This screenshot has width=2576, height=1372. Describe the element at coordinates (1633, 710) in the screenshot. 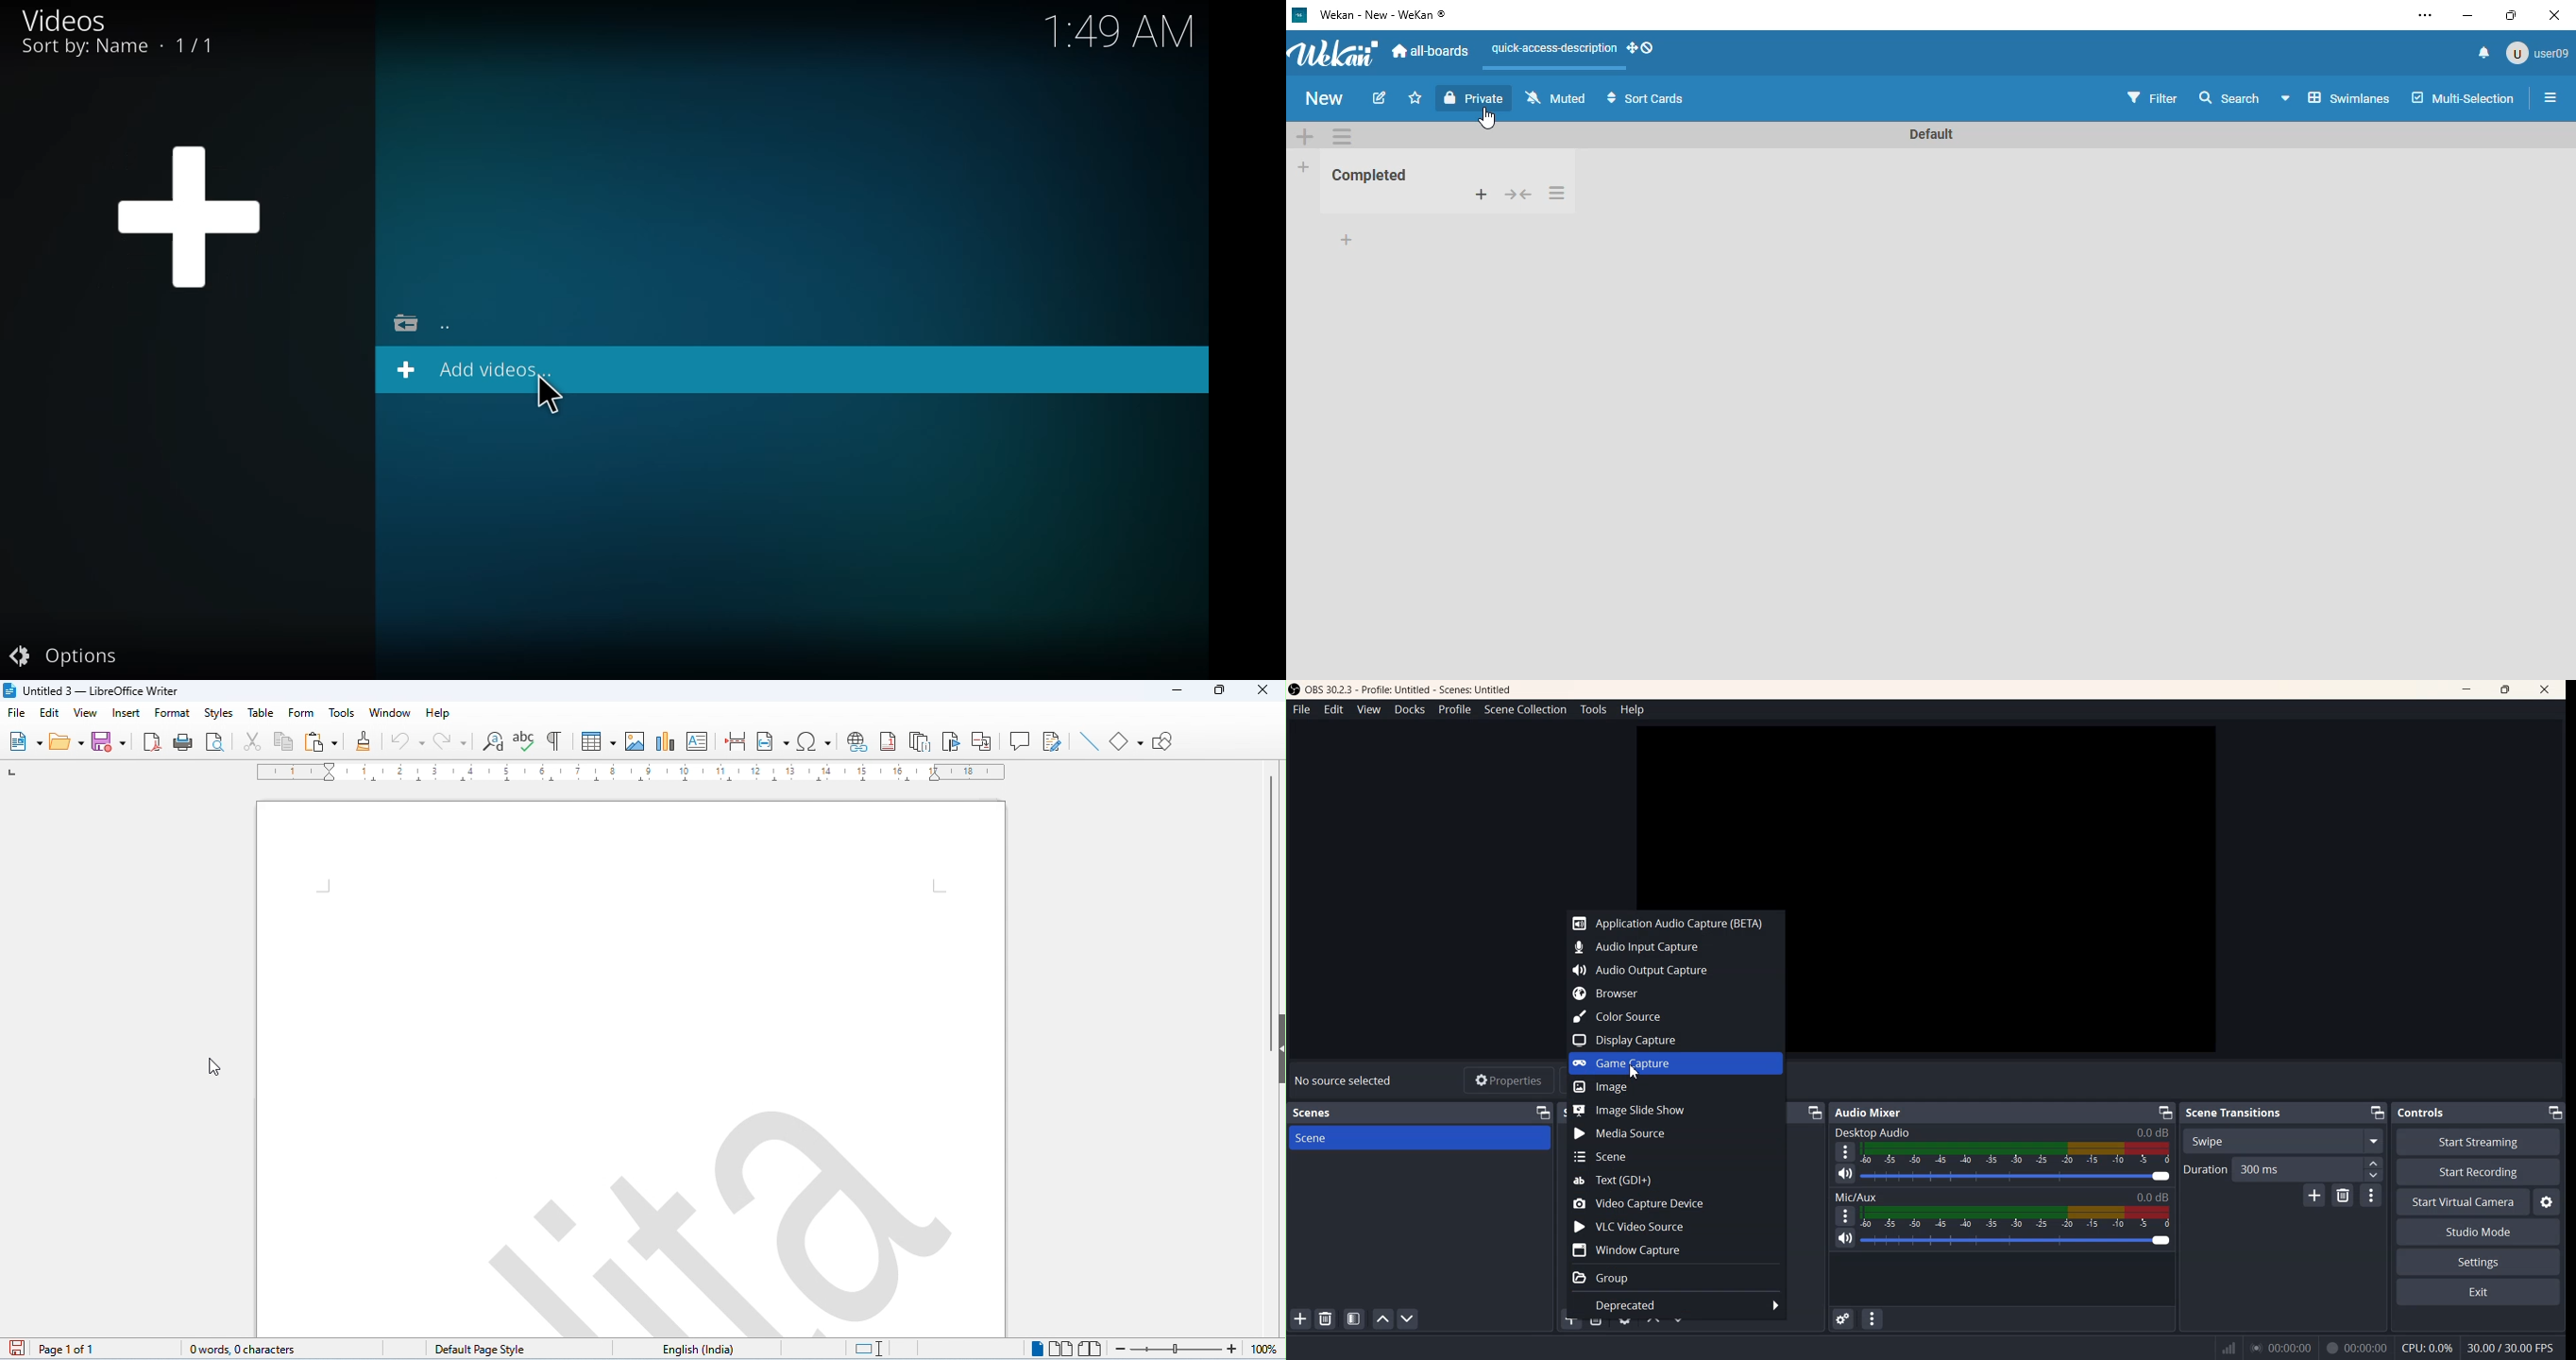

I see `Help` at that location.